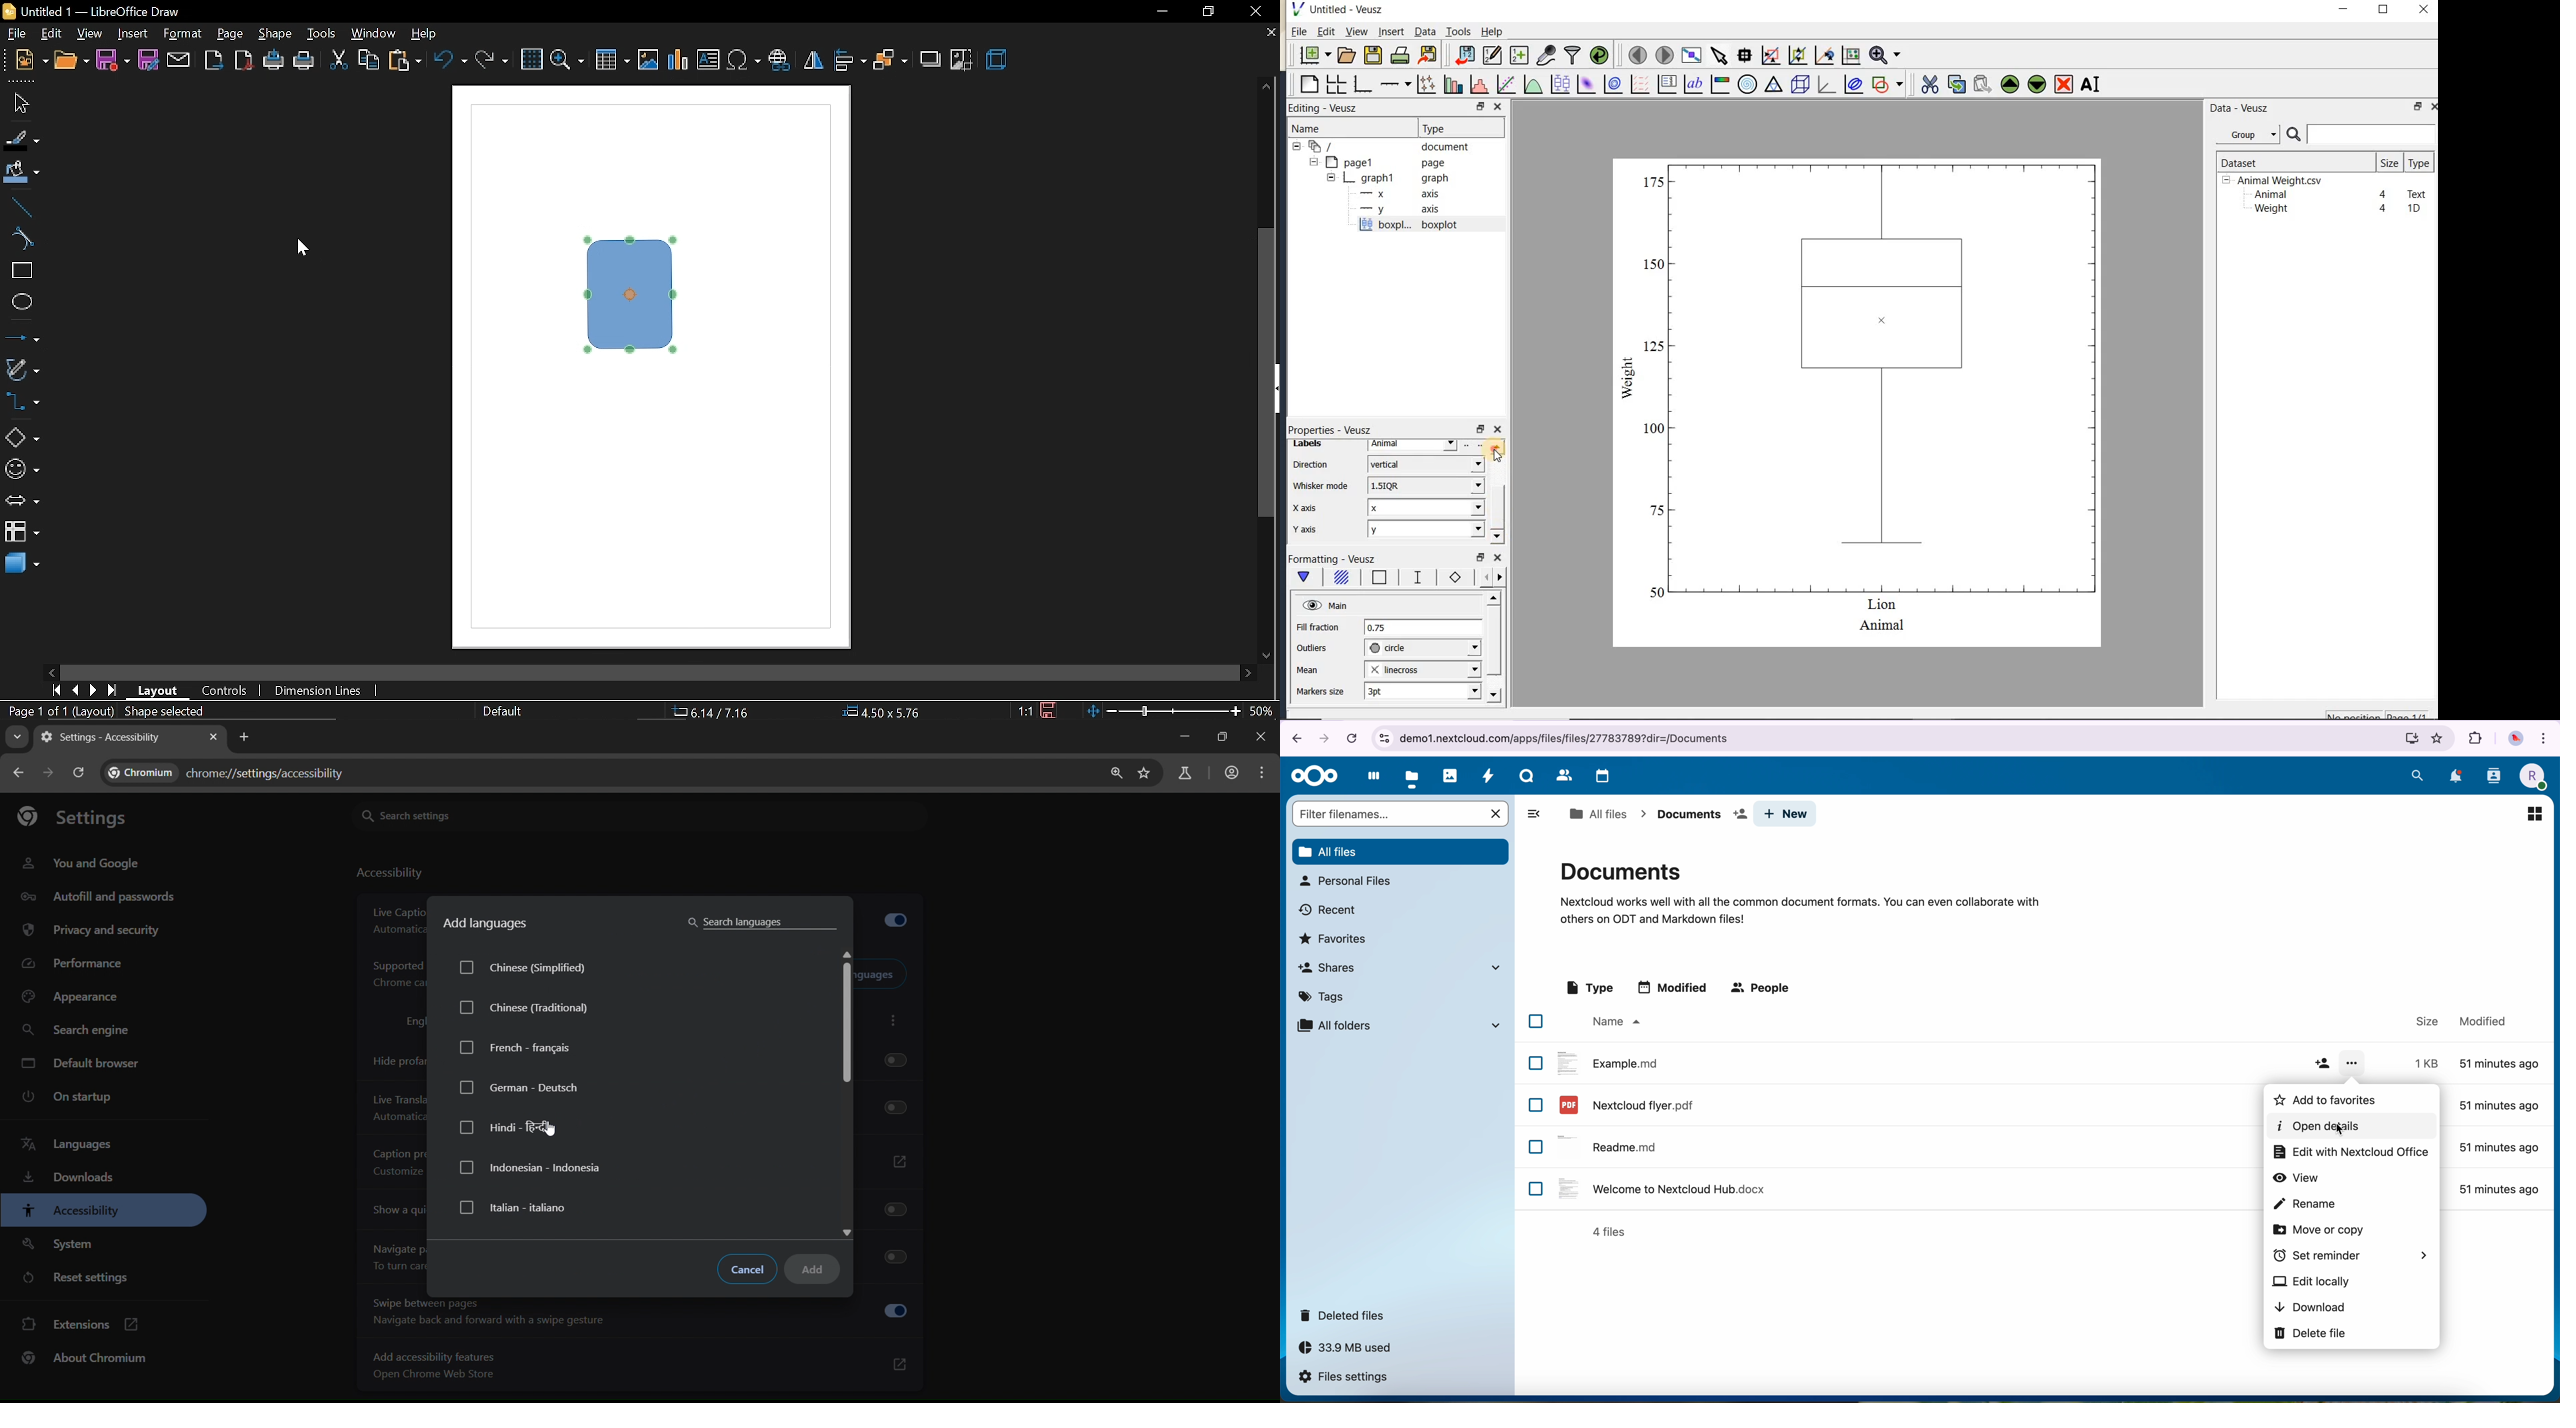 This screenshot has width=2576, height=1428. I want to click on Direction, so click(1313, 466).